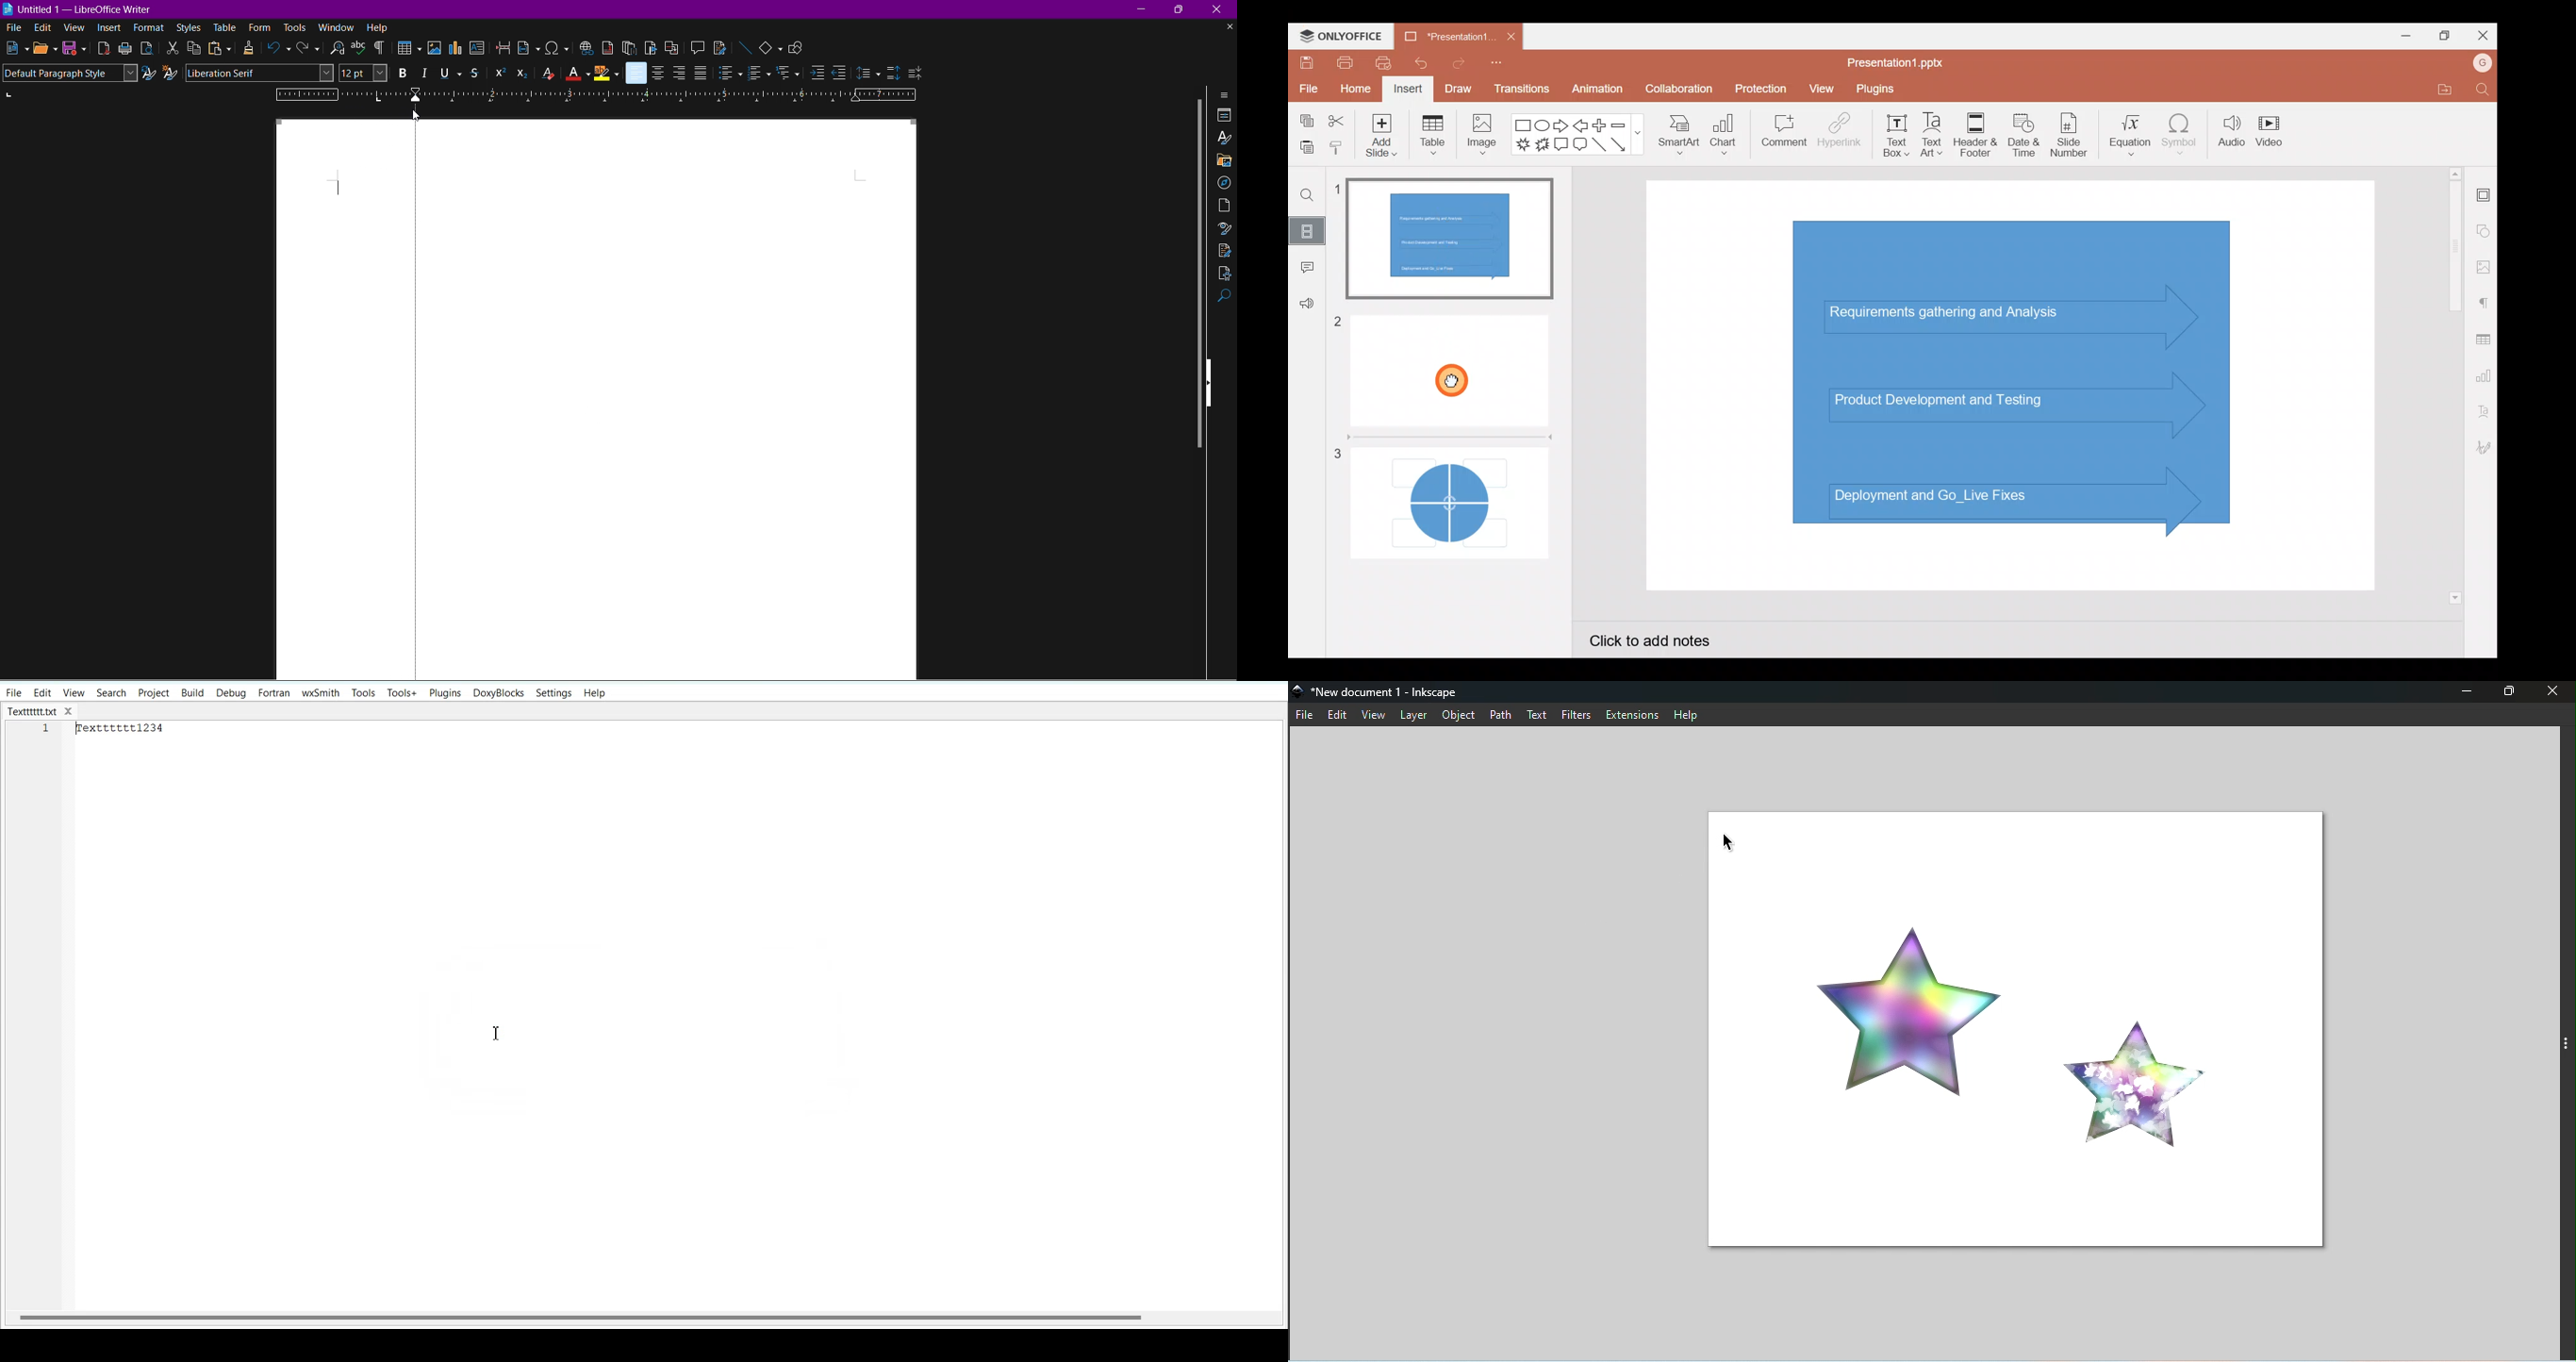 The height and width of the screenshot is (1372, 2576). Describe the element at coordinates (1225, 181) in the screenshot. I see `Navigator` at that location.